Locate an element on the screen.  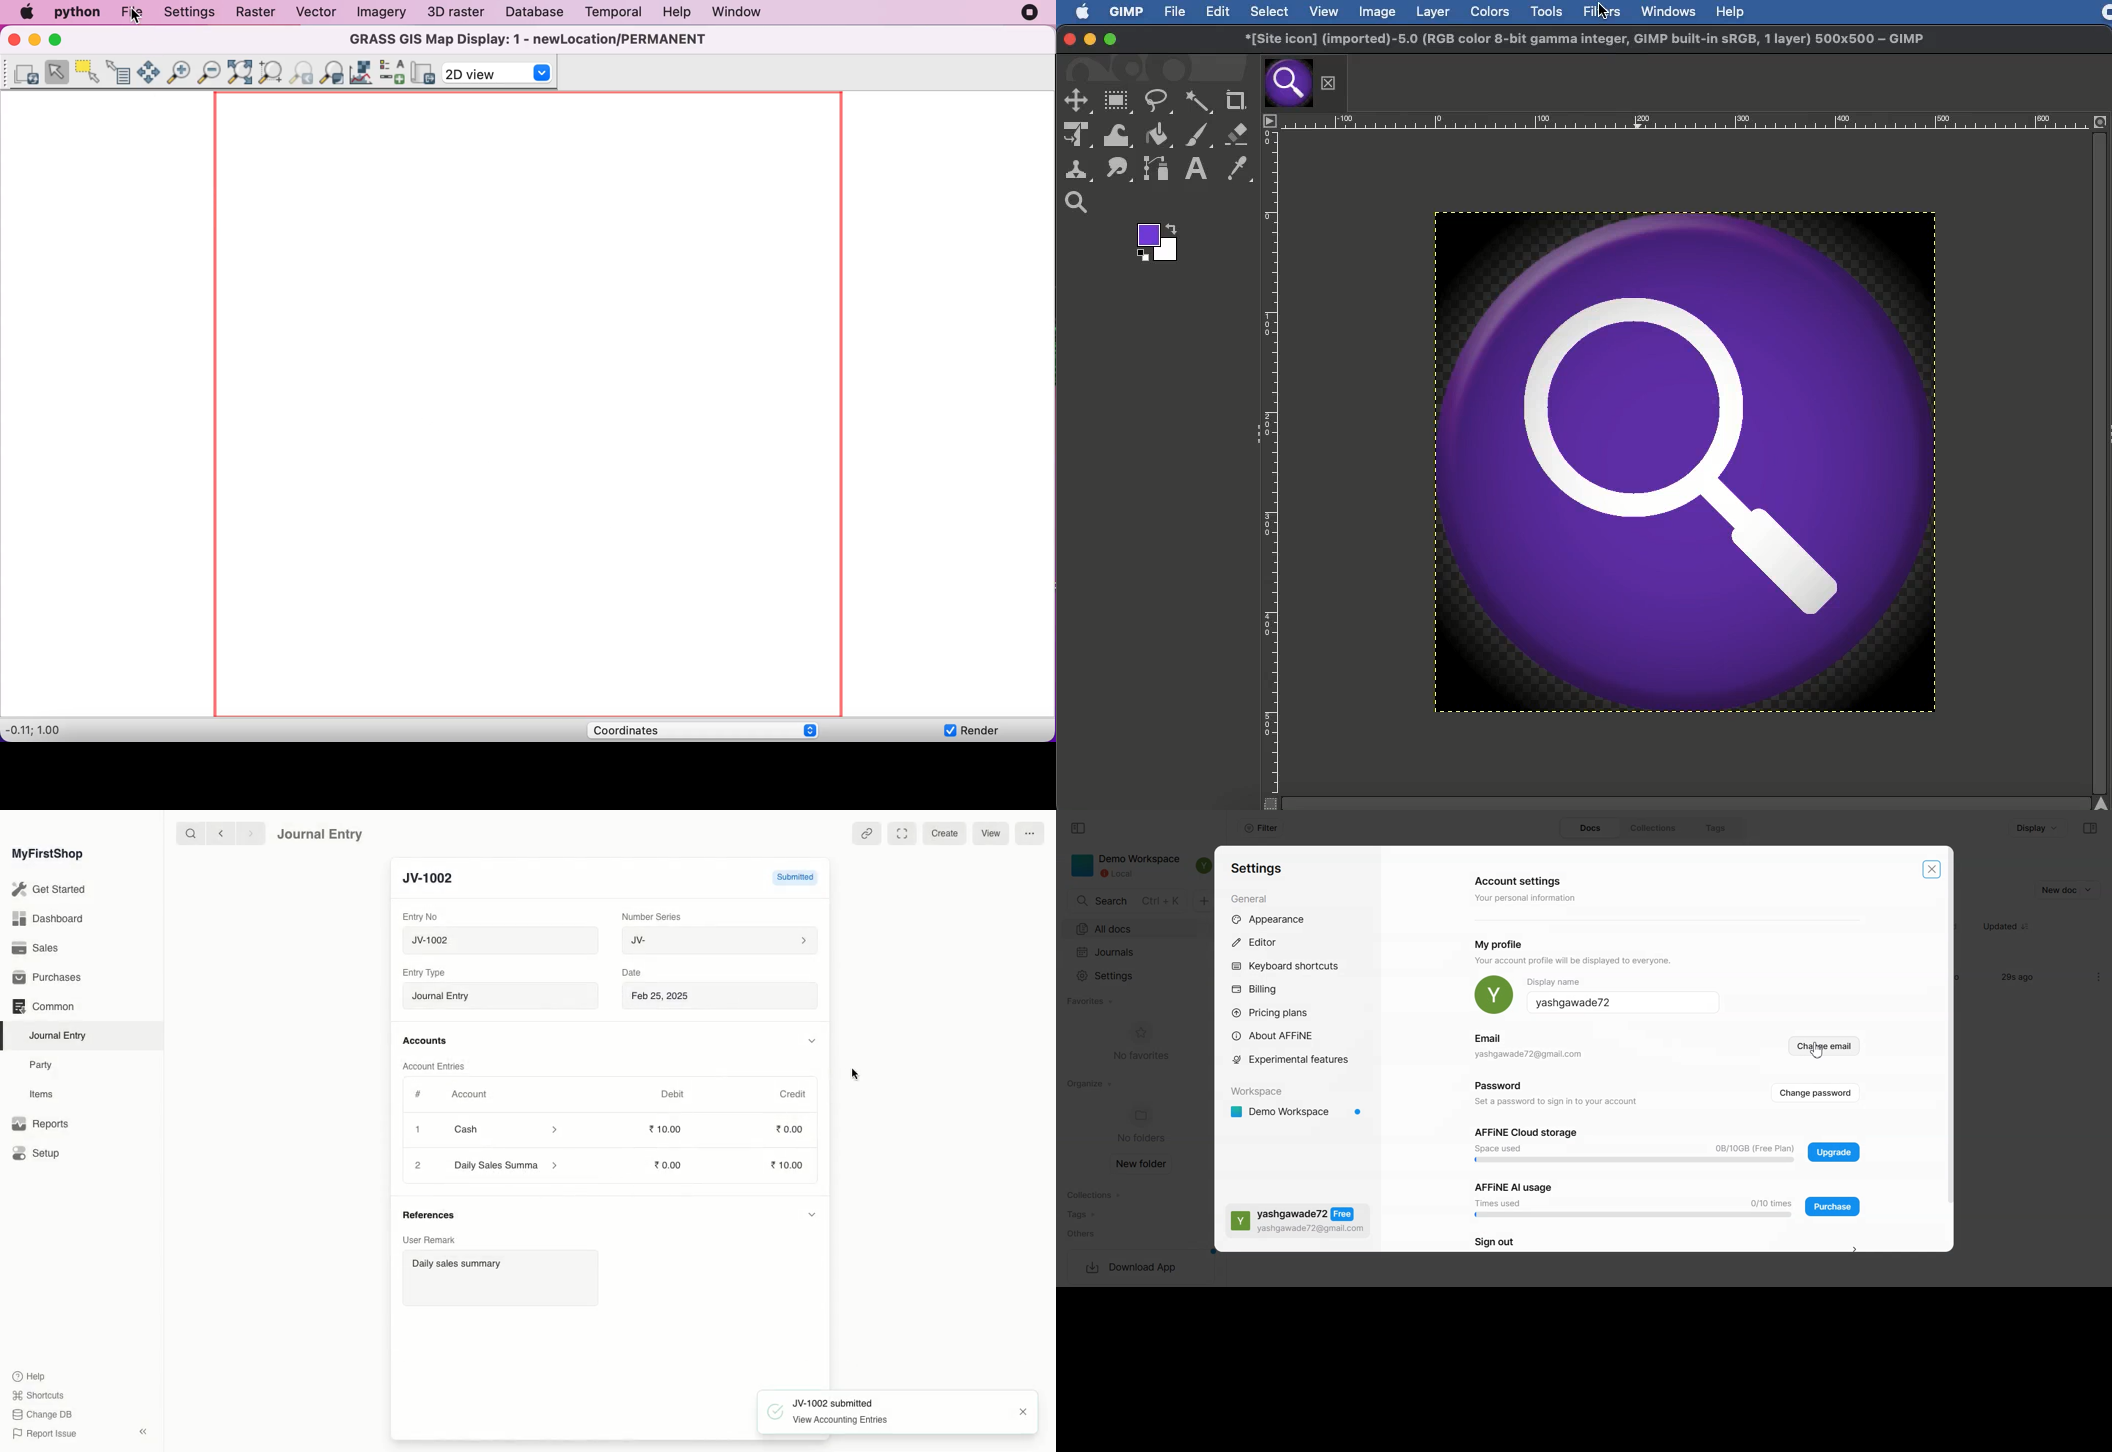
Text is located at coordinates (1194, 169).